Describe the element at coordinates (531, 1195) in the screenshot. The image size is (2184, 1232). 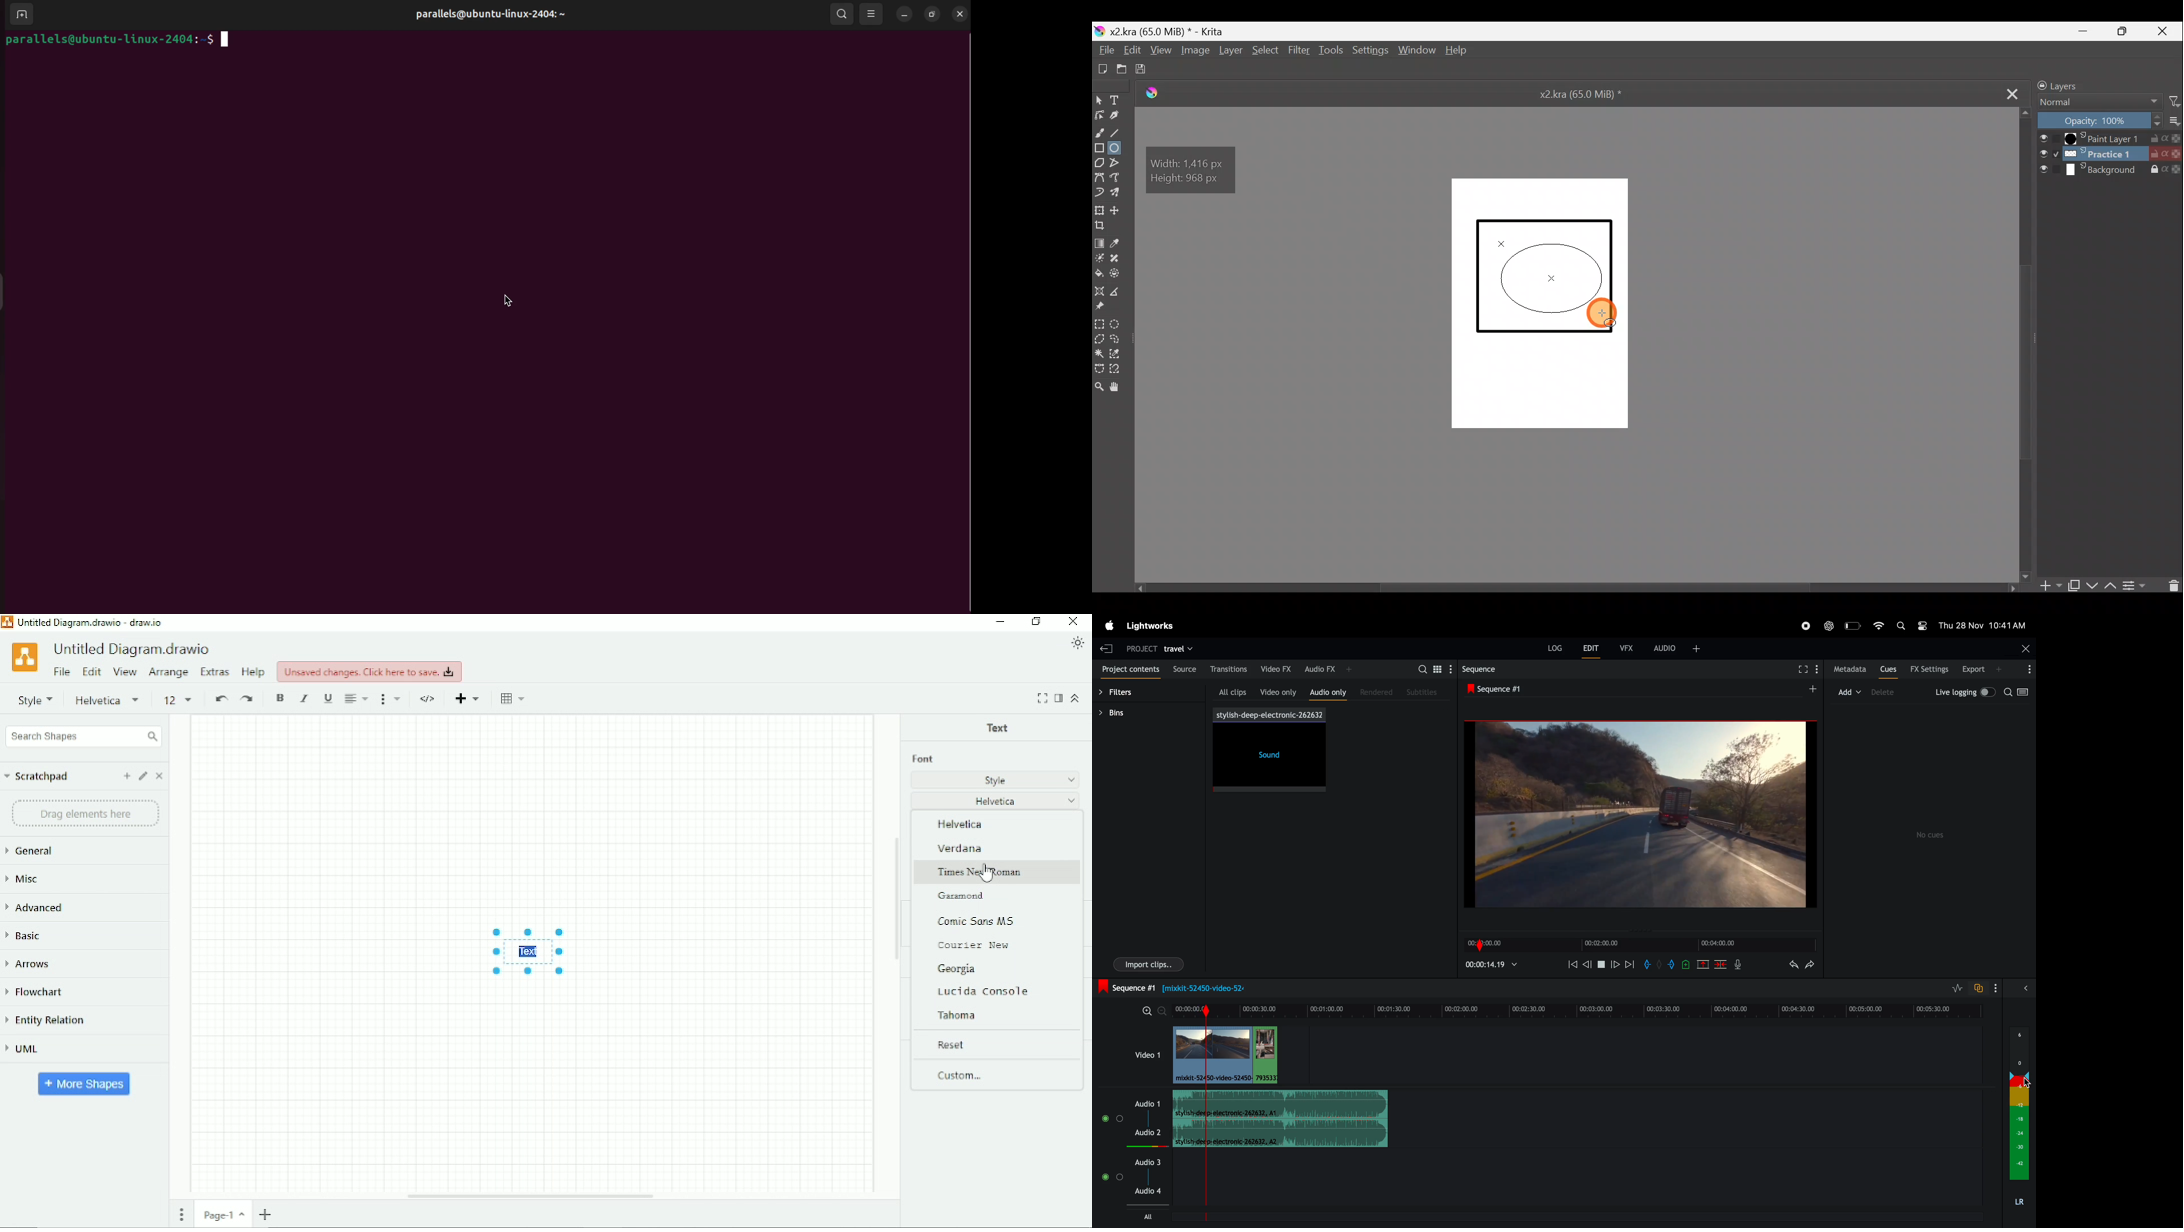
I see `Horizontal scrollbar` at that location.